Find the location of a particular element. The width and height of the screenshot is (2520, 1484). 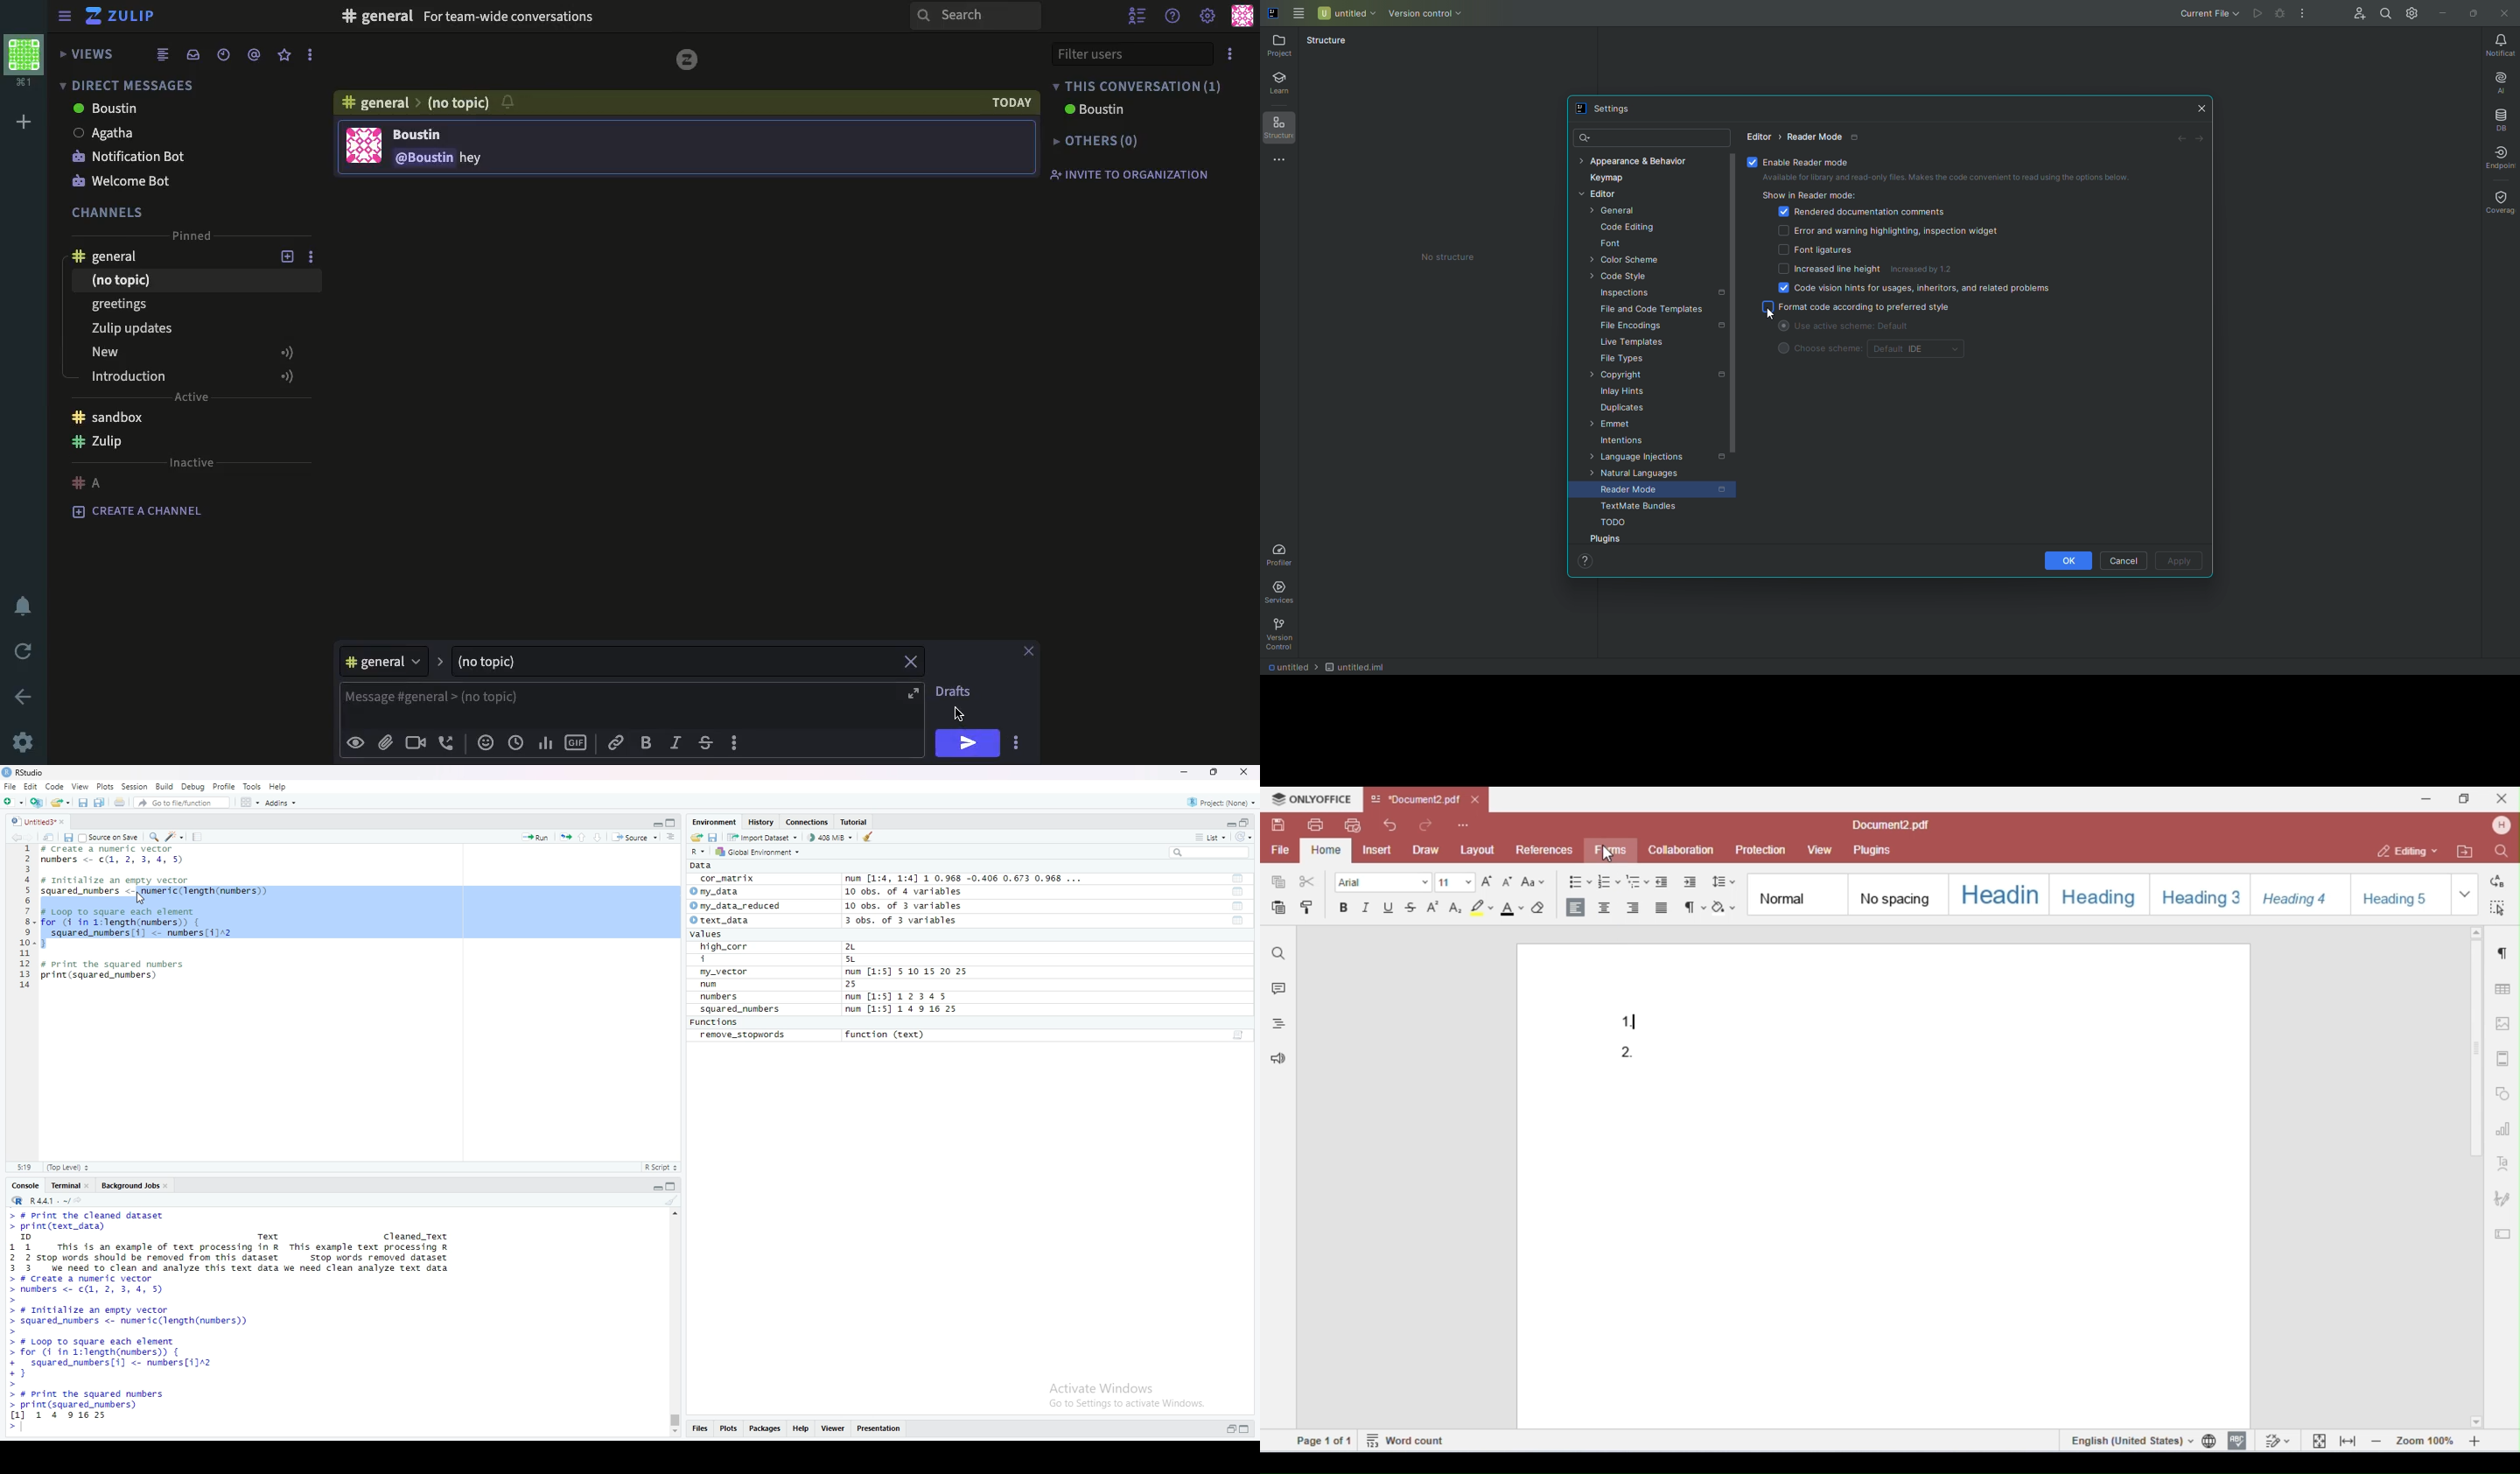

File types is located at coordinates (1618, 360).